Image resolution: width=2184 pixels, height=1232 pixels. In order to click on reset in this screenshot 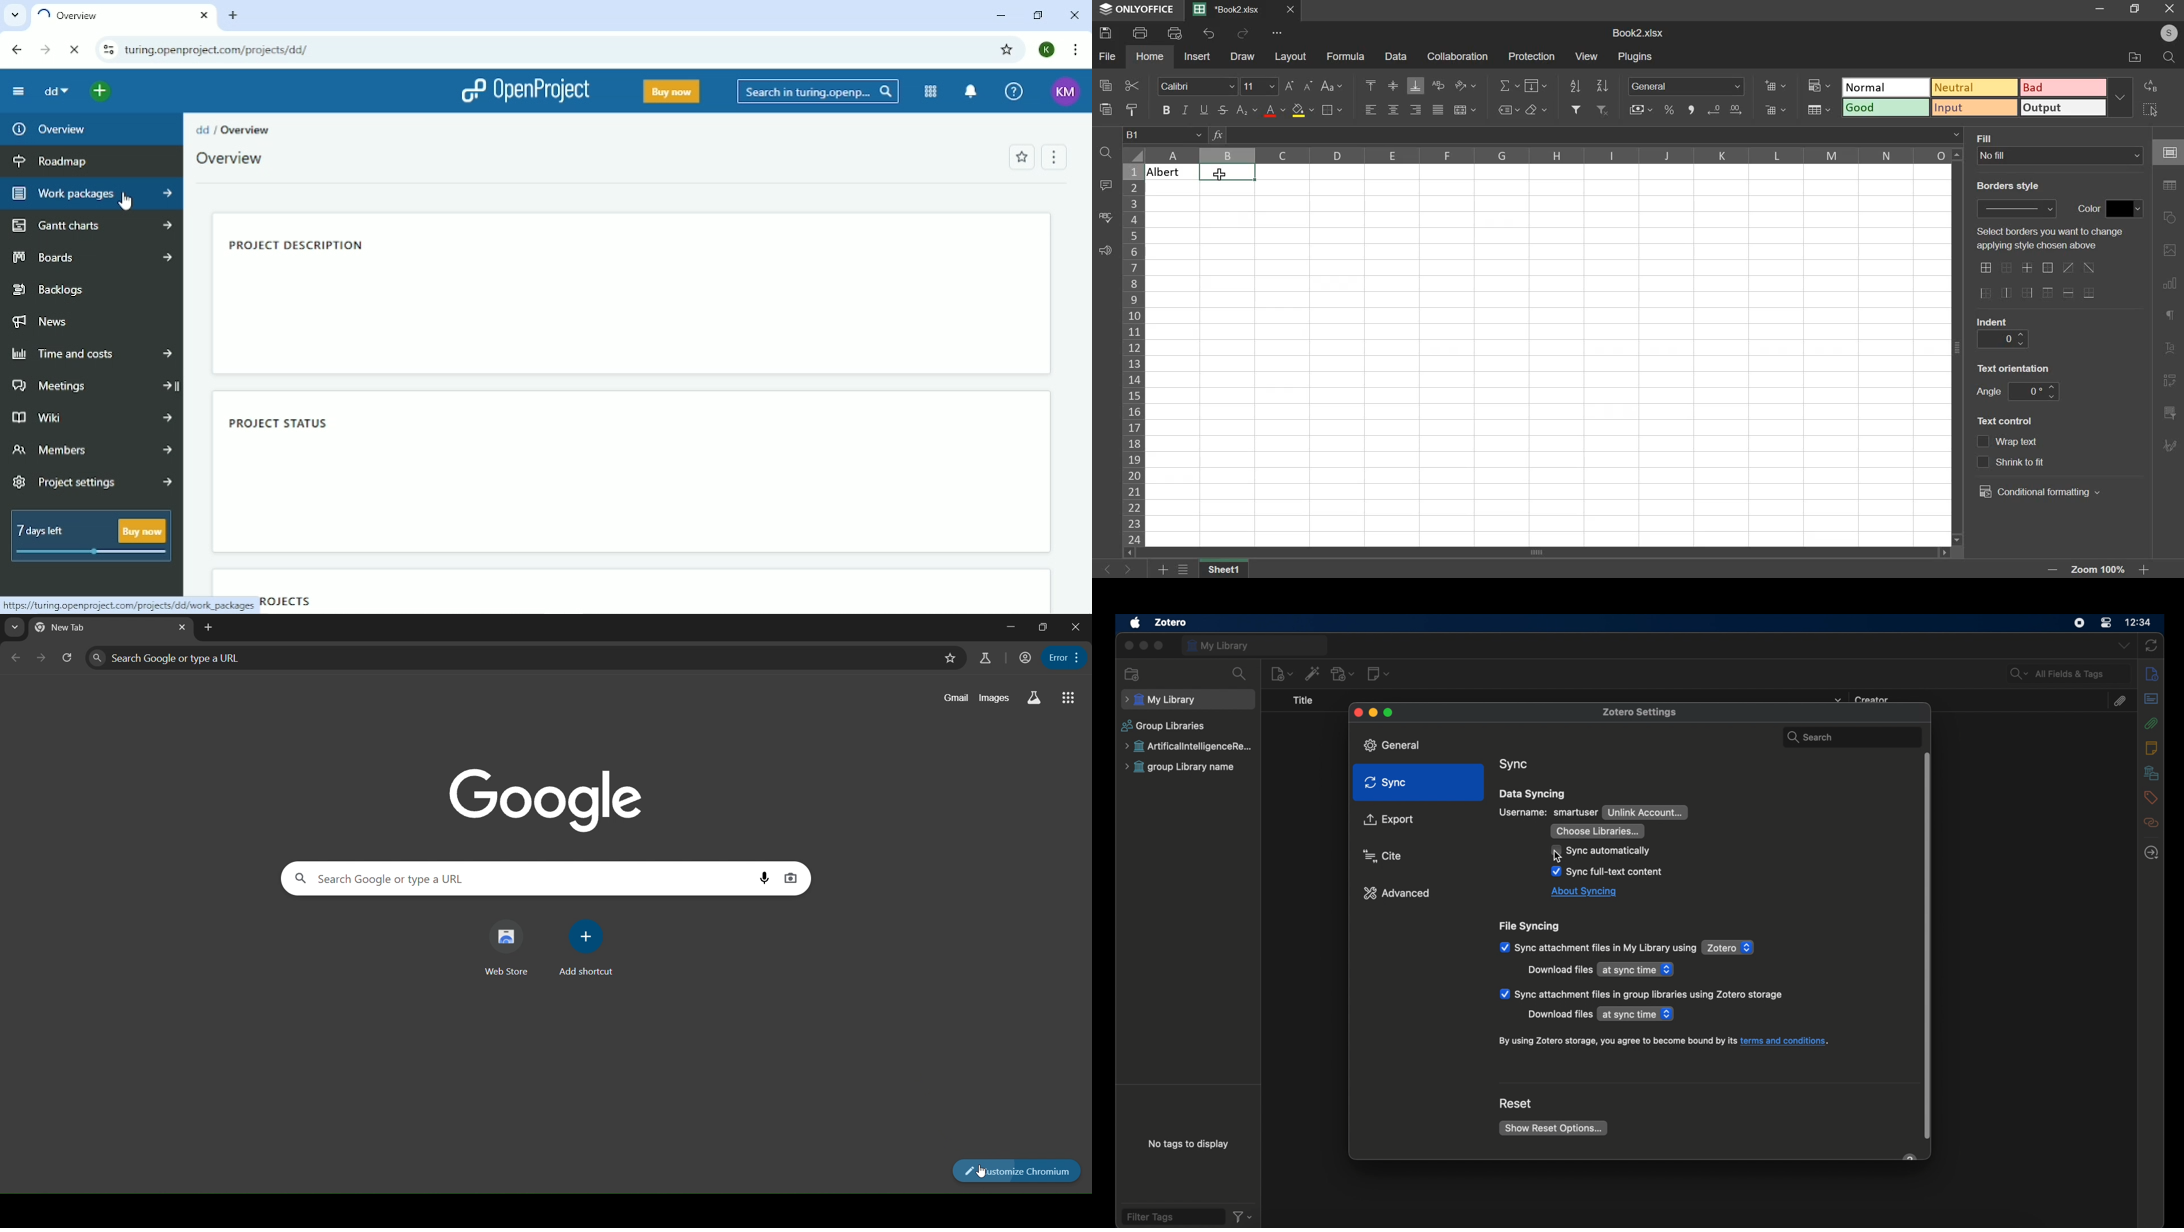, I will do `click(1516, 1103)`.